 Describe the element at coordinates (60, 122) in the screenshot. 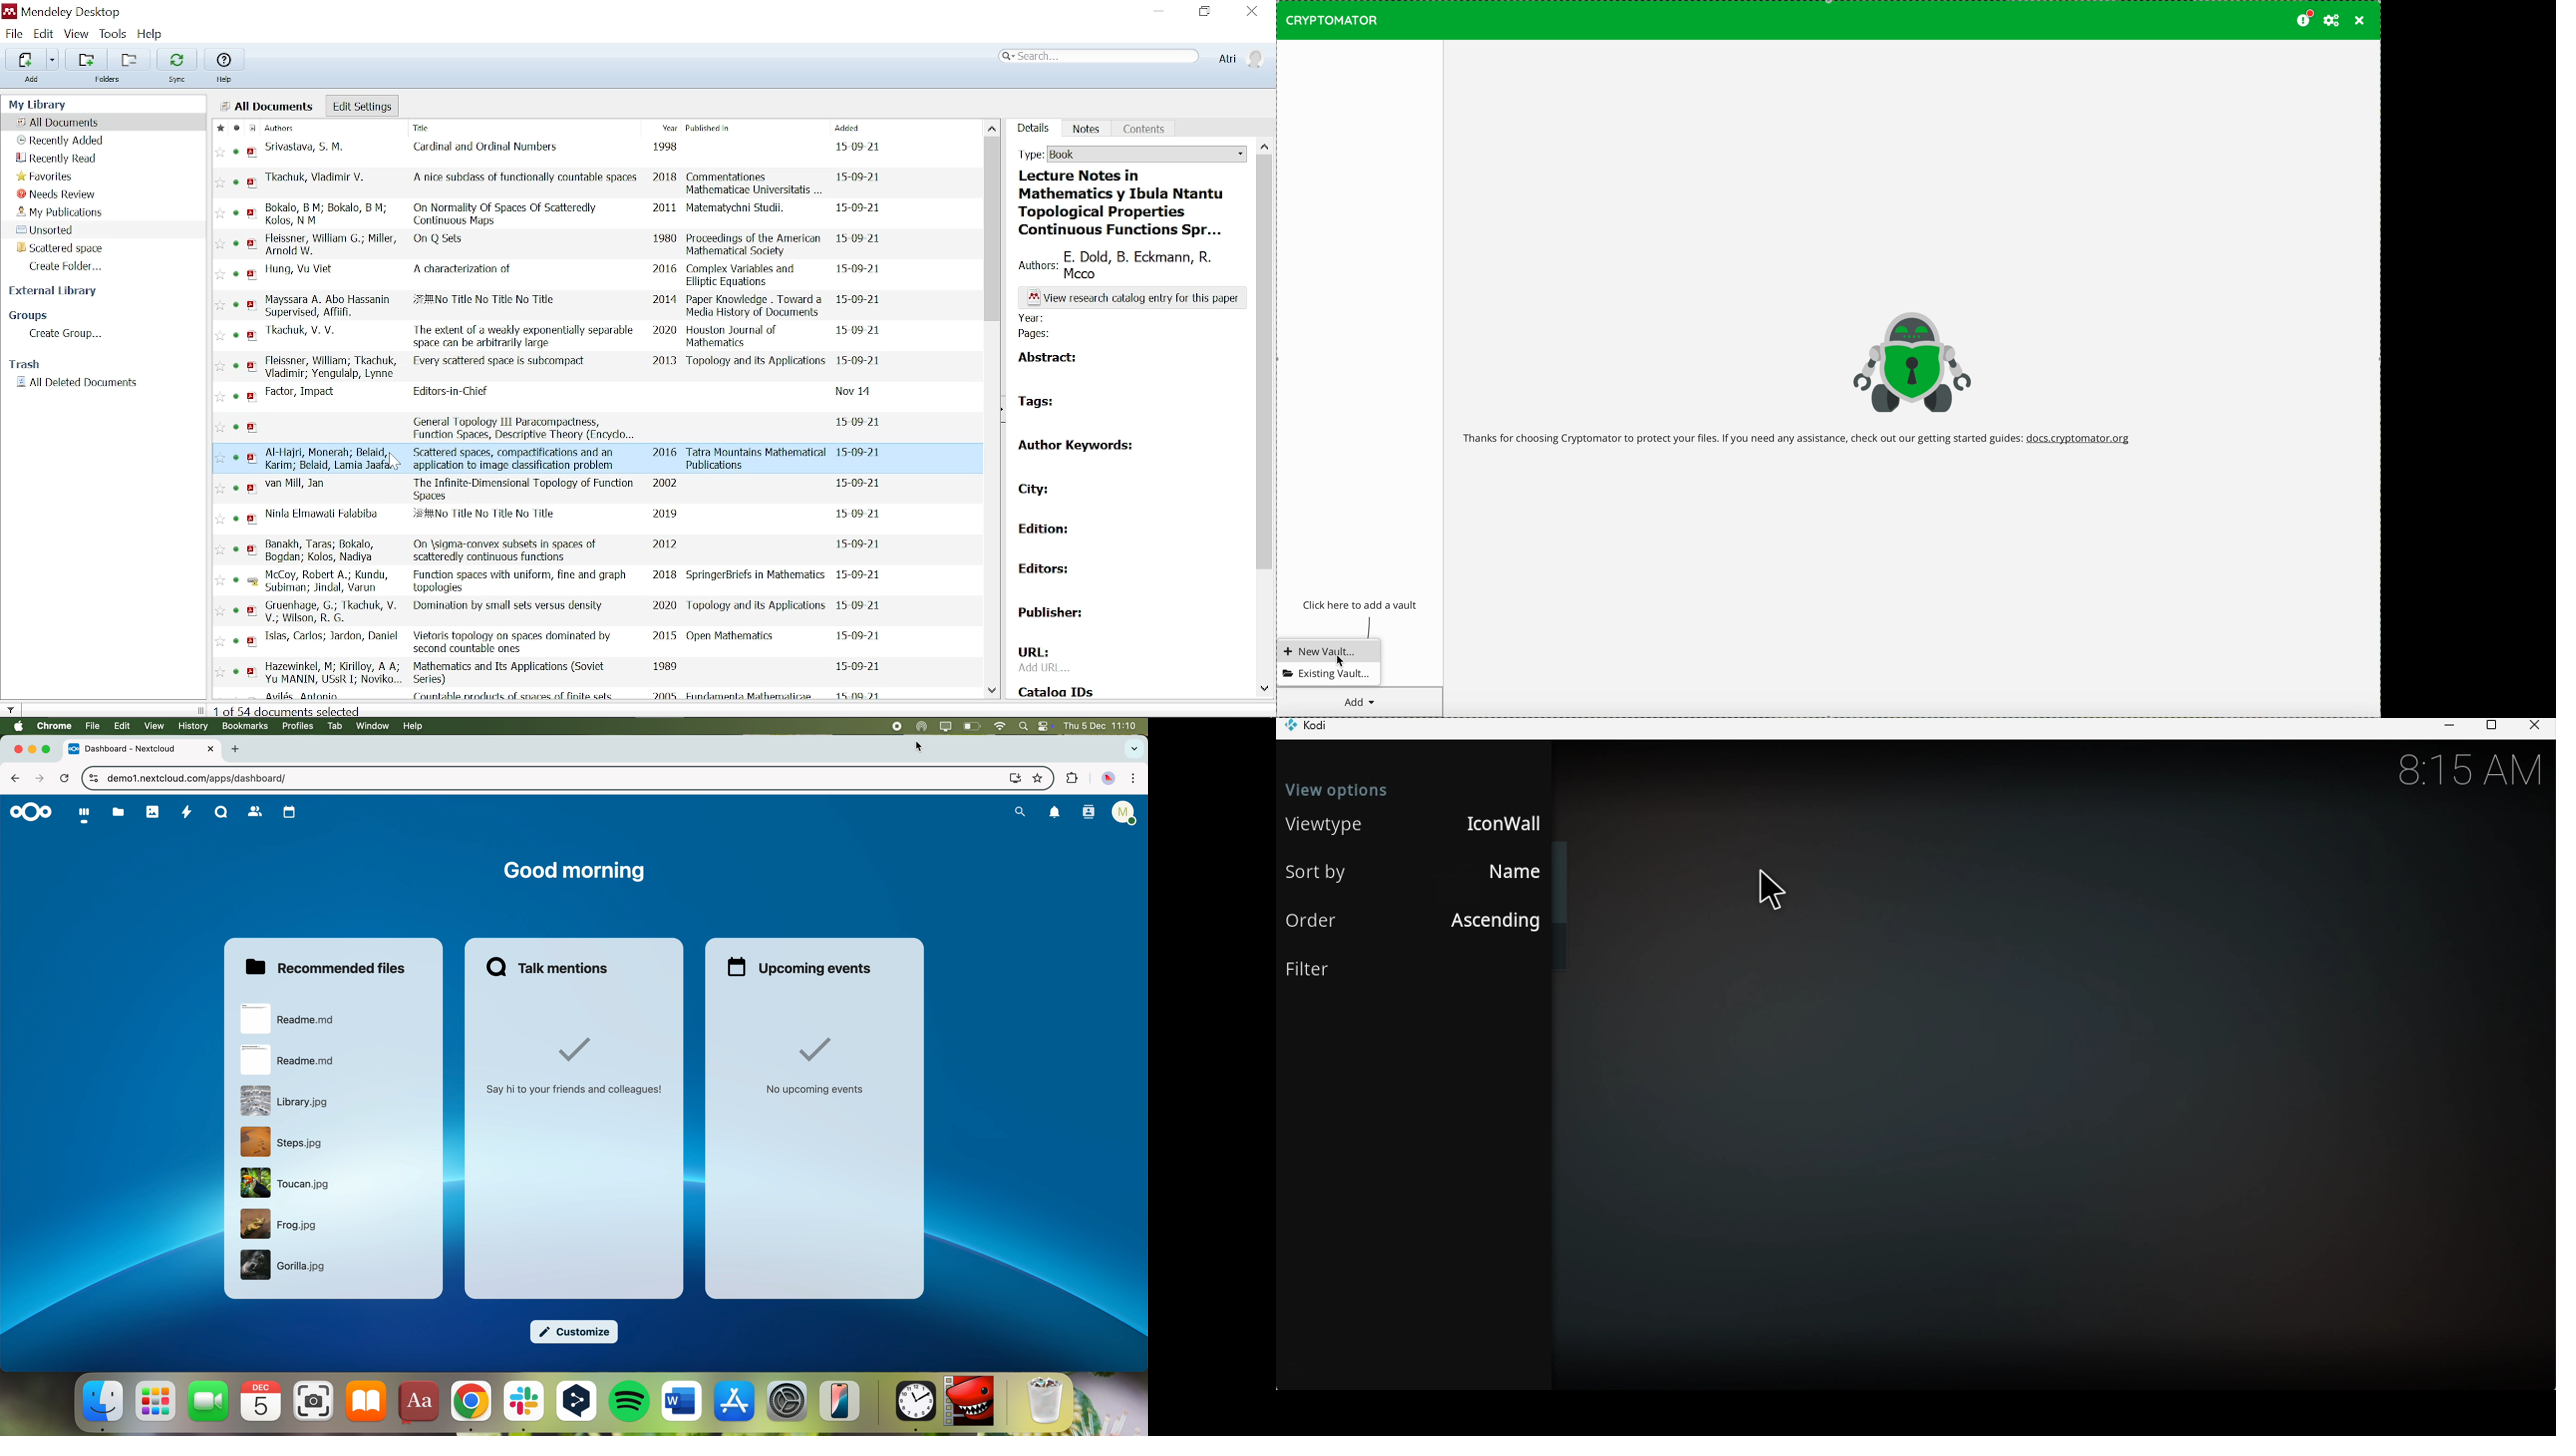

I see `All documents` at that location.